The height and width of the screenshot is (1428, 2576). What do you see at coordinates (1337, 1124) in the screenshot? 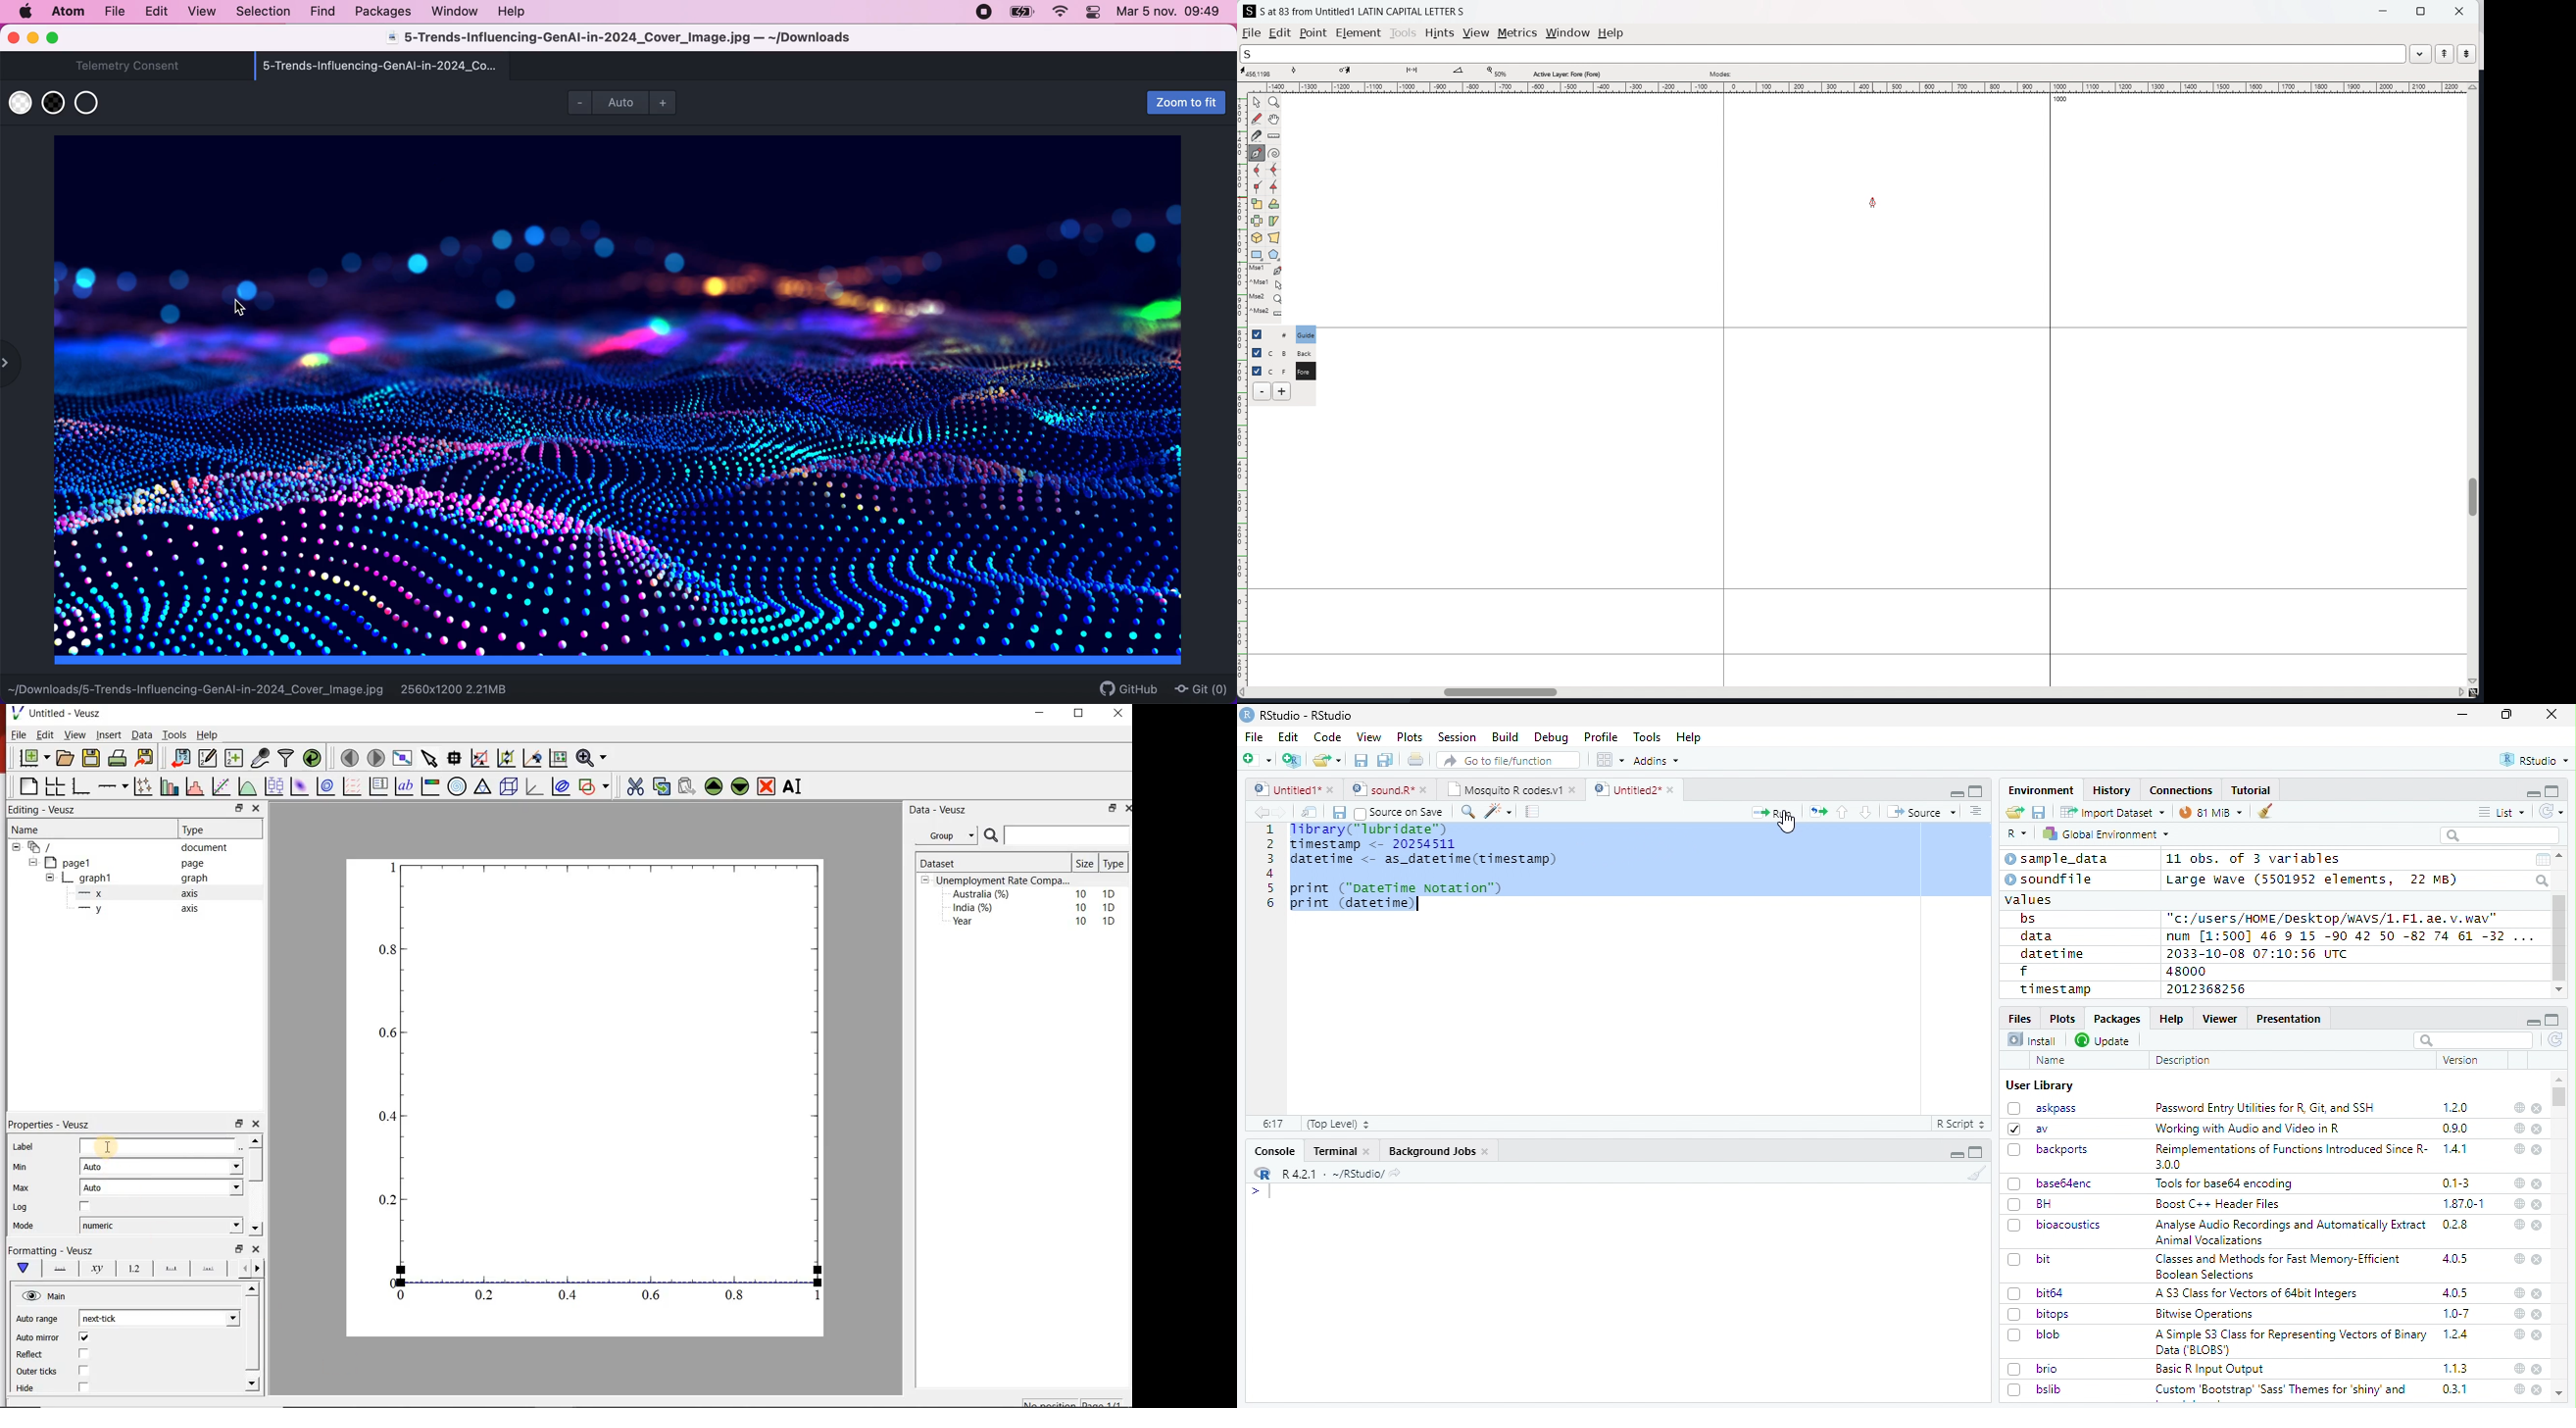
I see `(Top Level)` at bounding box center [1337, 1124].